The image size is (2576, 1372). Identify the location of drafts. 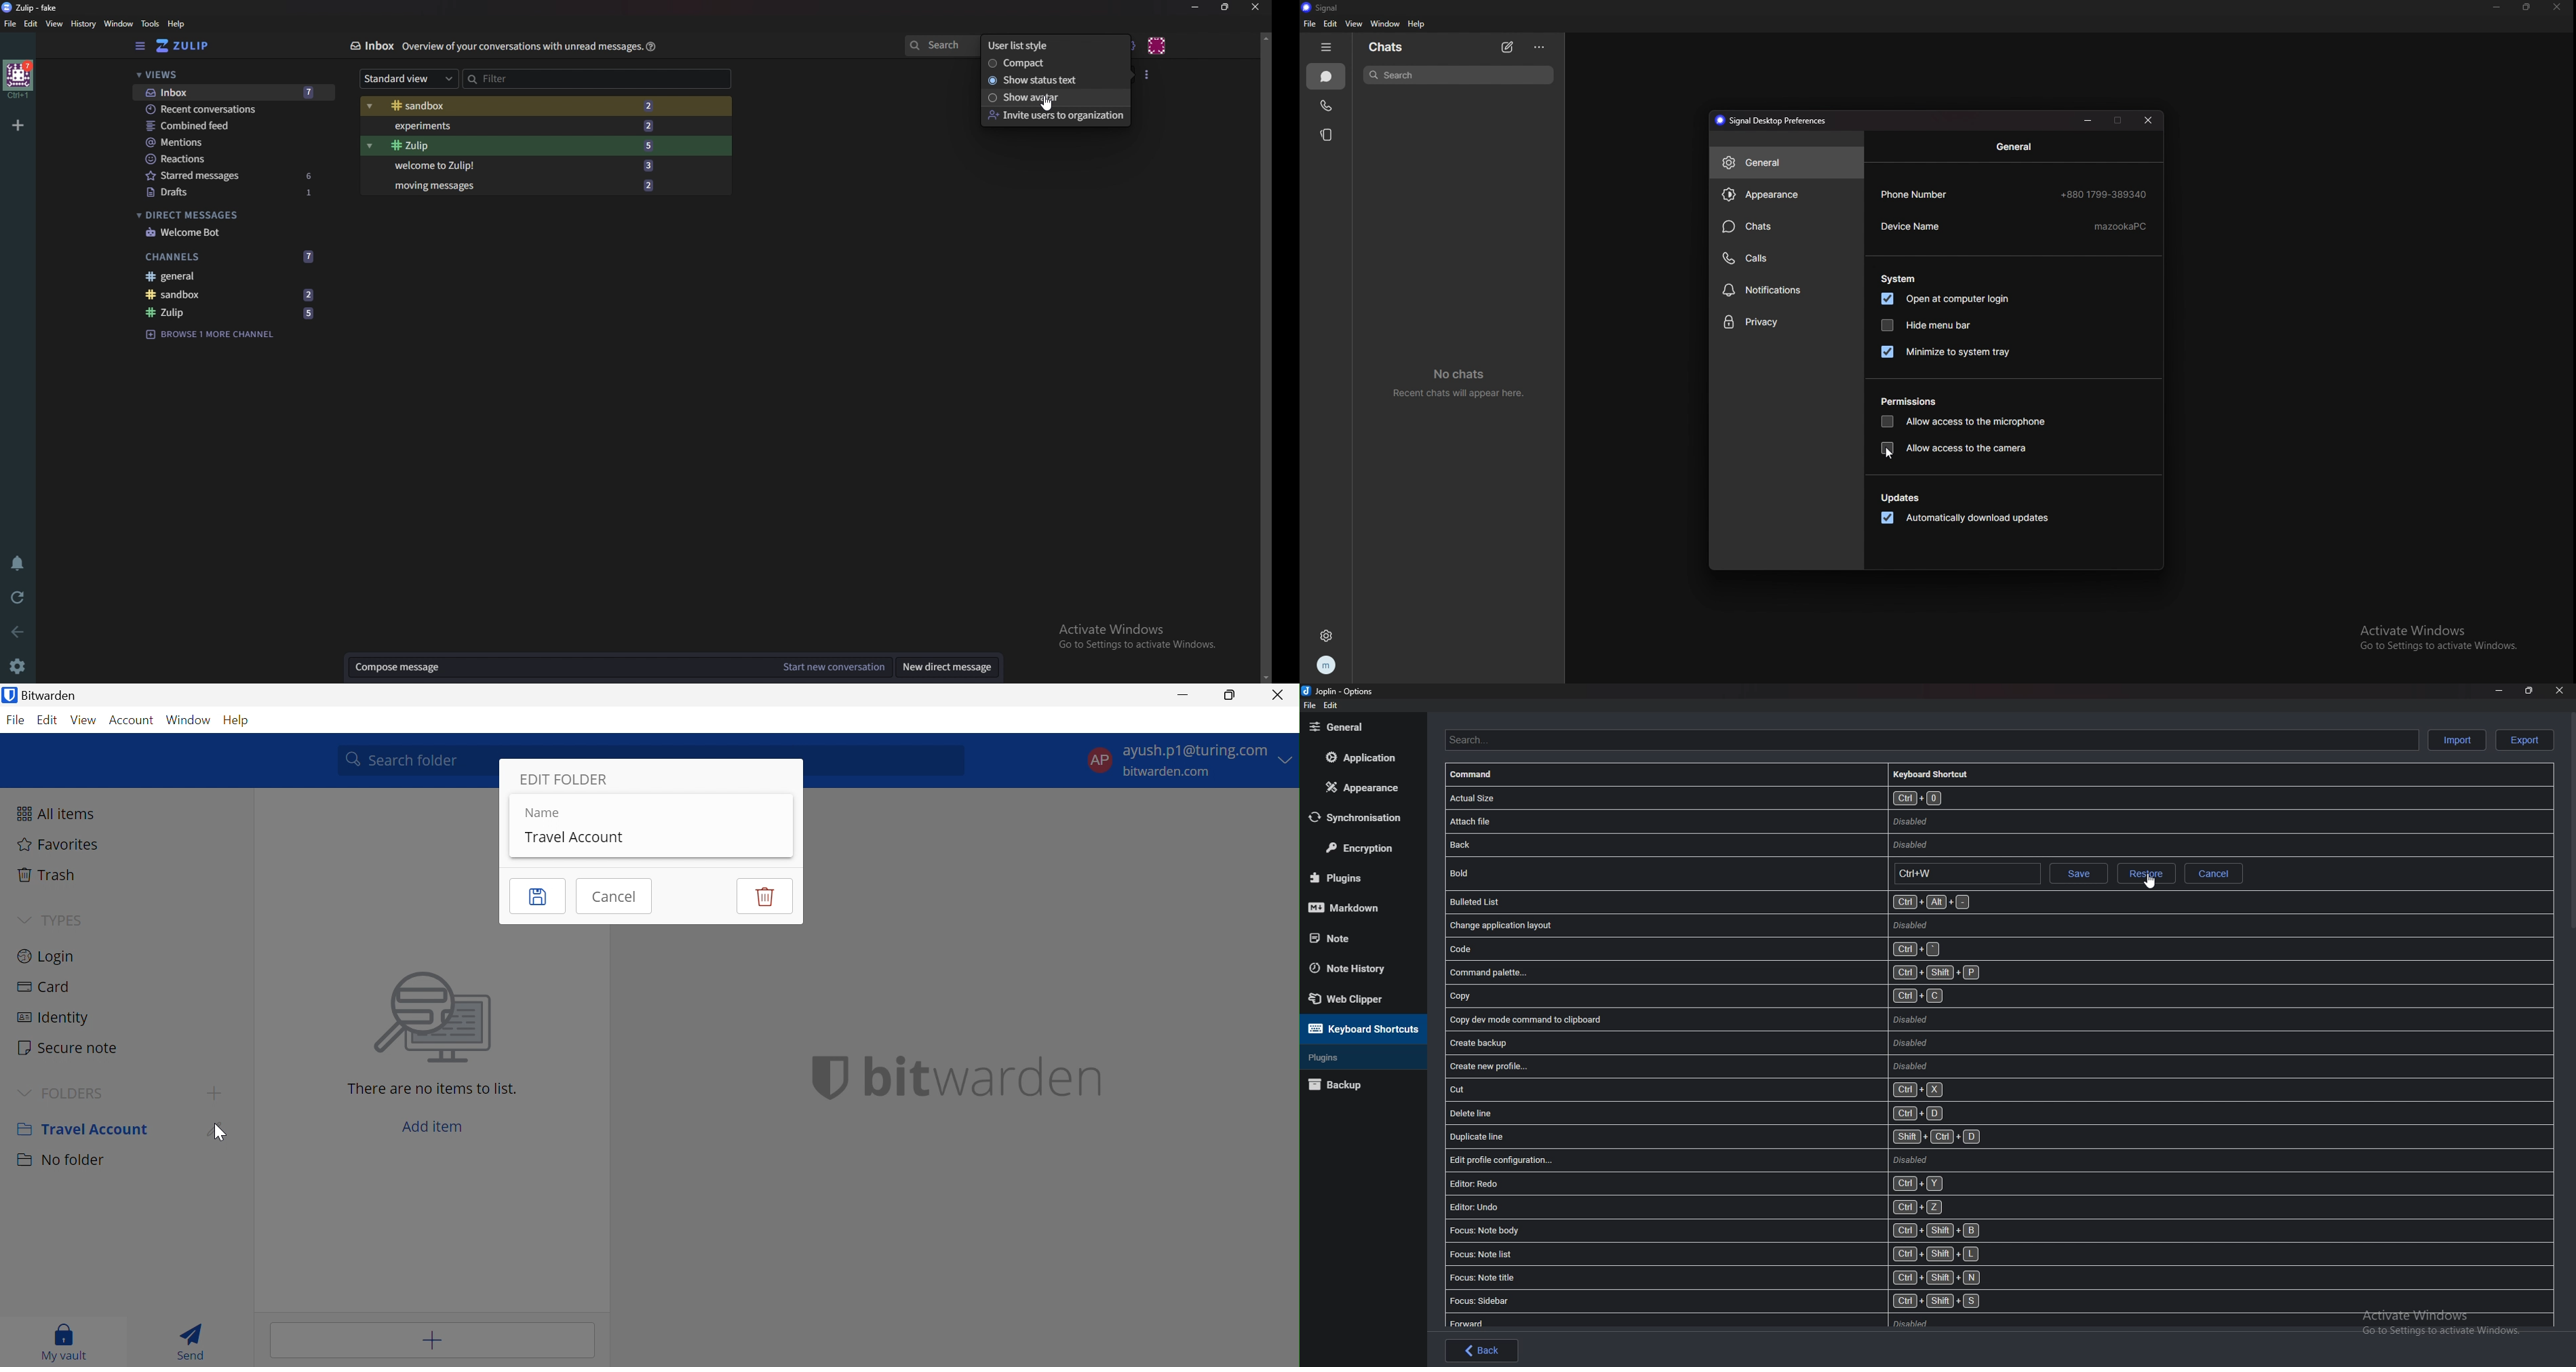
(231, 193).